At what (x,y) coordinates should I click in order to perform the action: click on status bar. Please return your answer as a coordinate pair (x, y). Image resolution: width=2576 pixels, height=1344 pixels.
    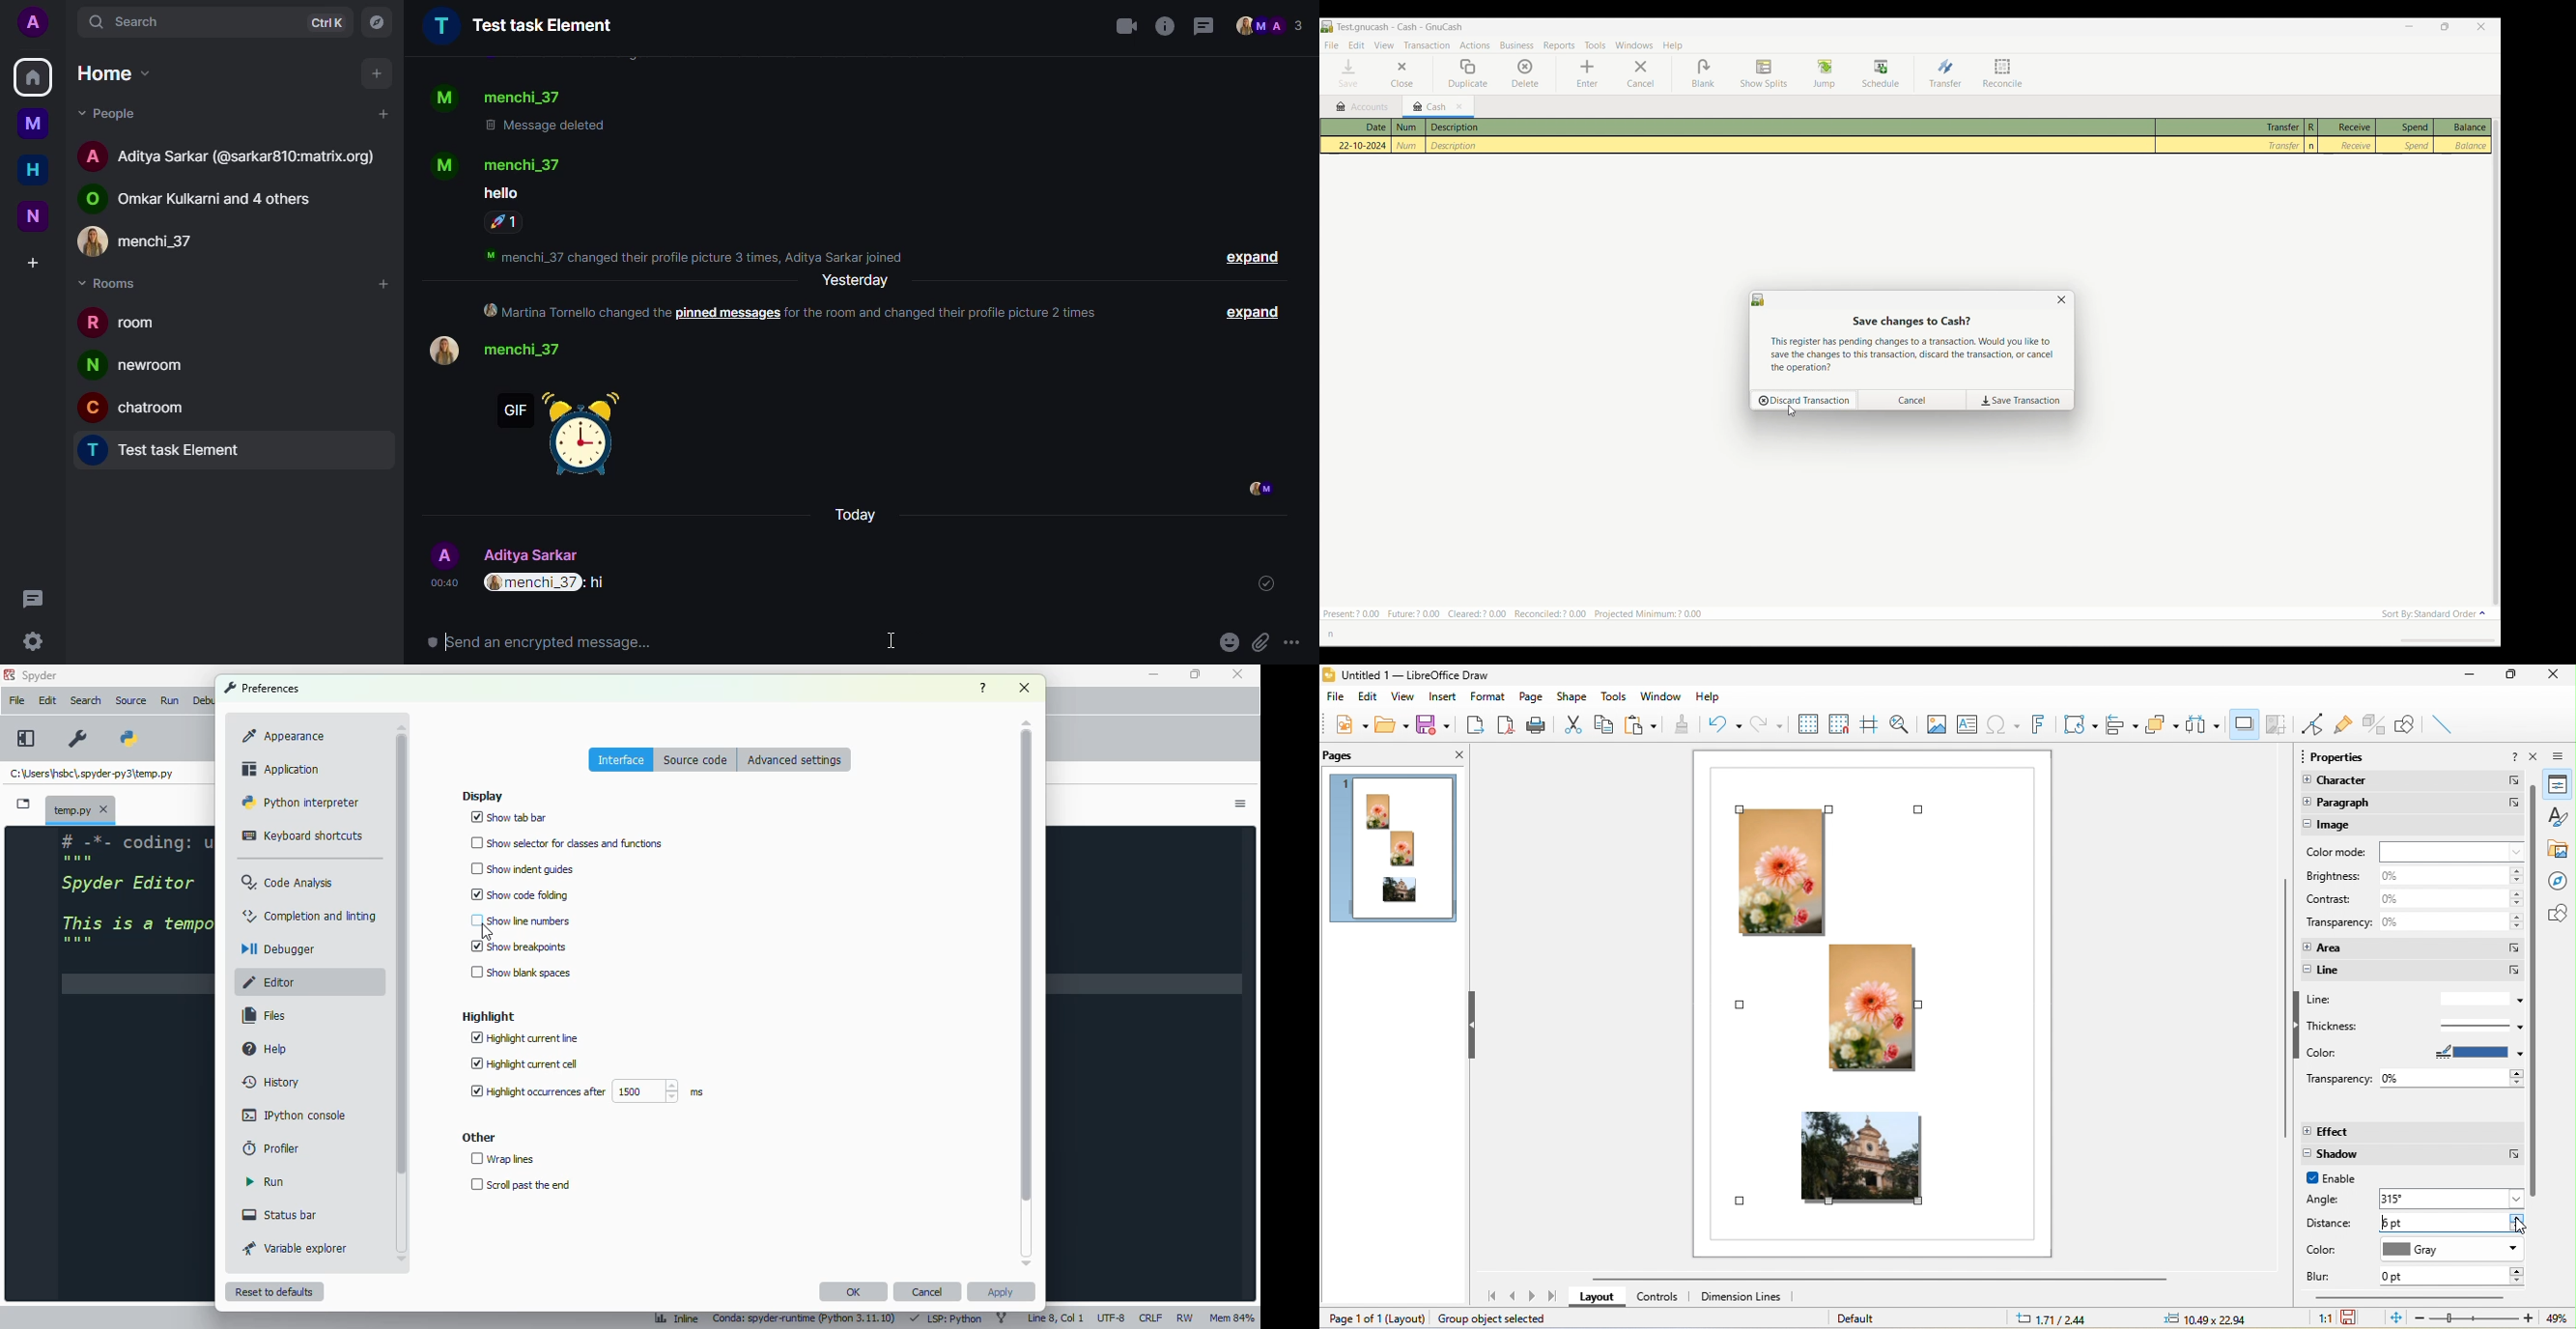
    Looking at the image, I should click on (281, 1215).